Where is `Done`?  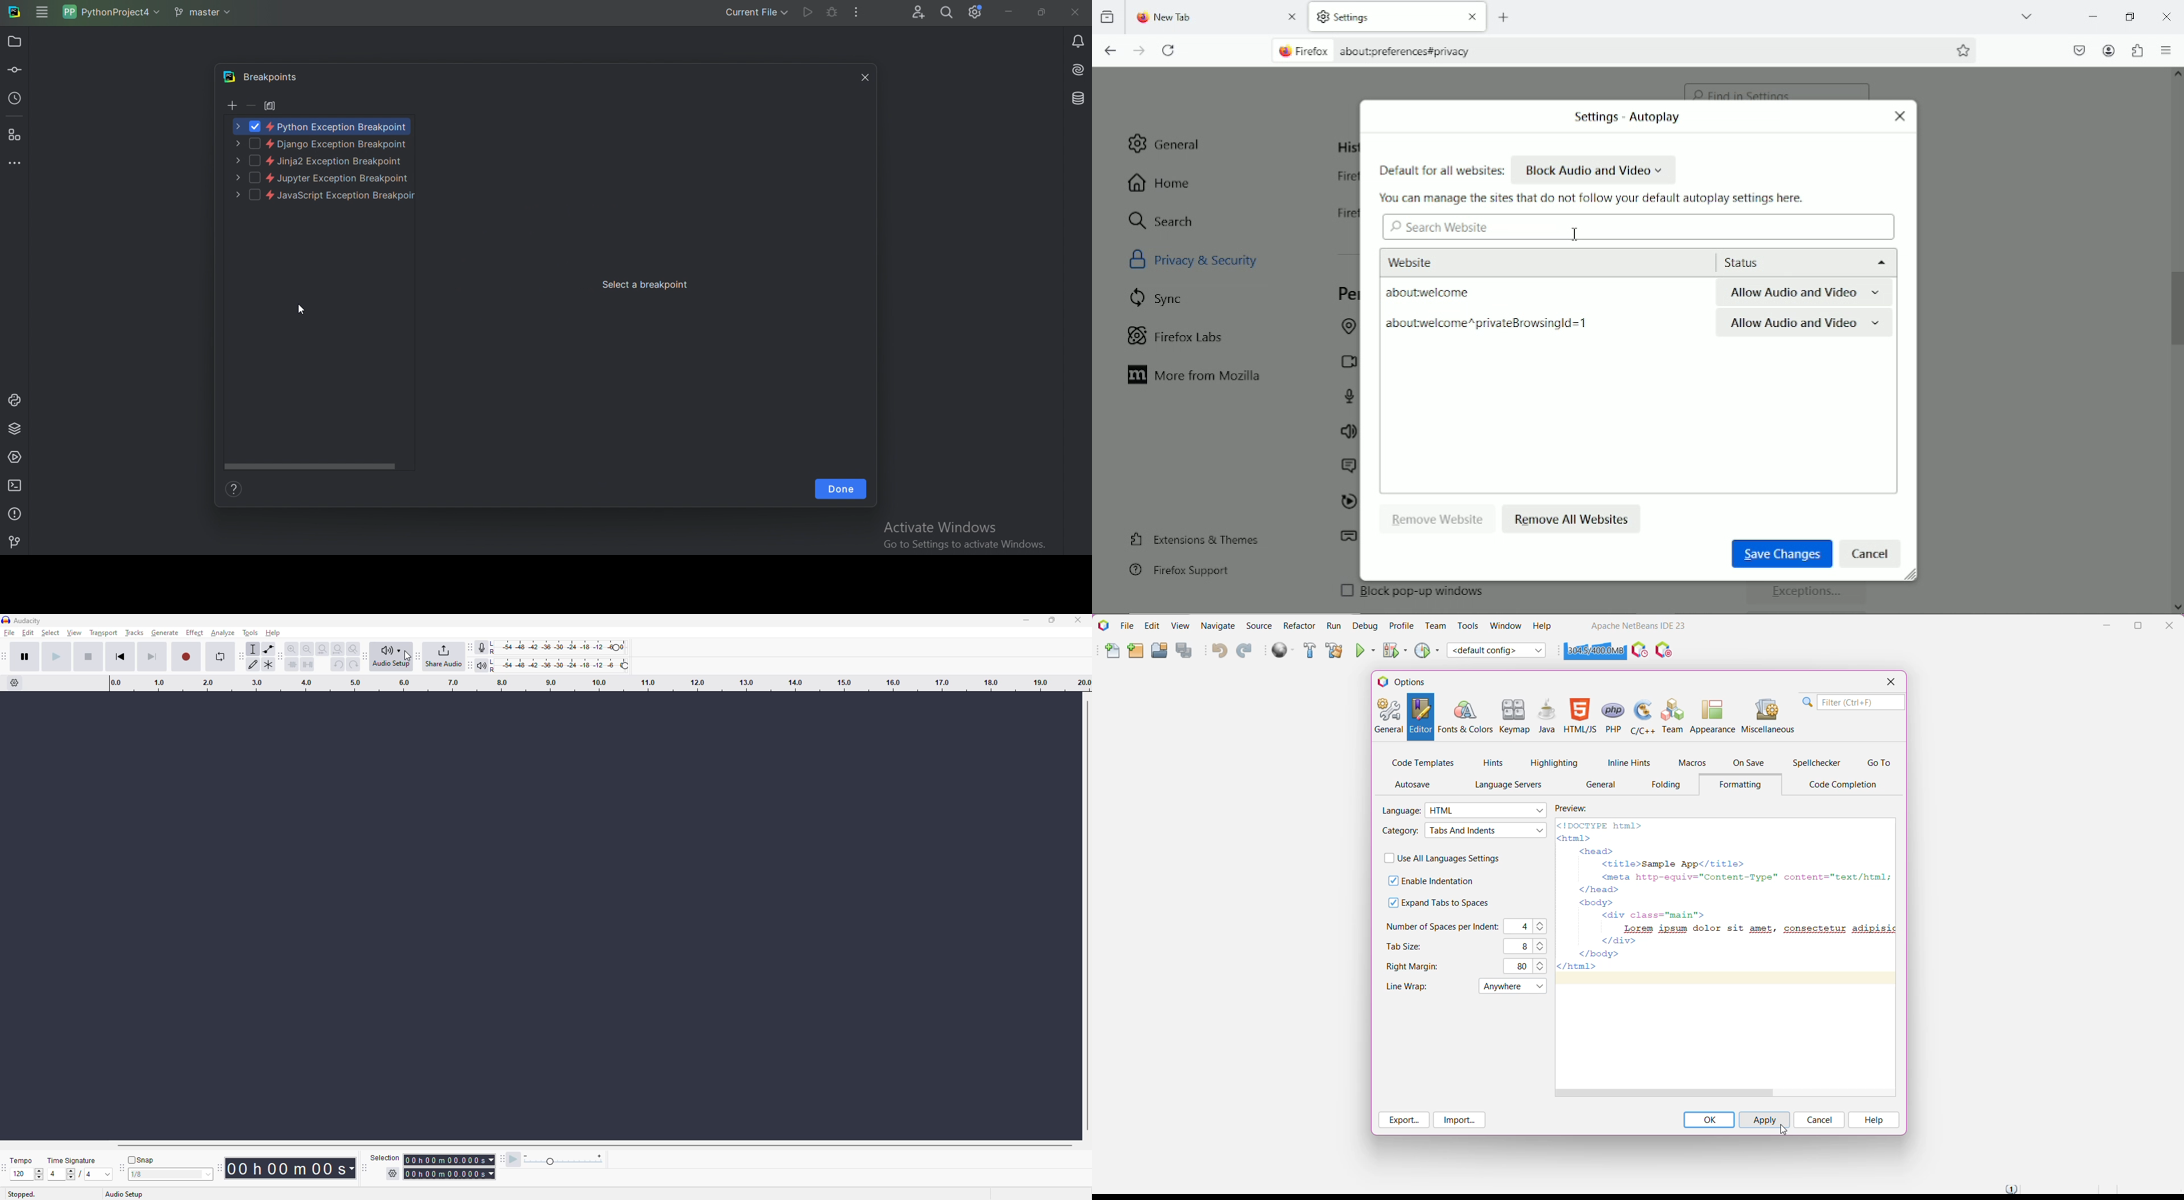 Done is located at coordinates (841, 490).